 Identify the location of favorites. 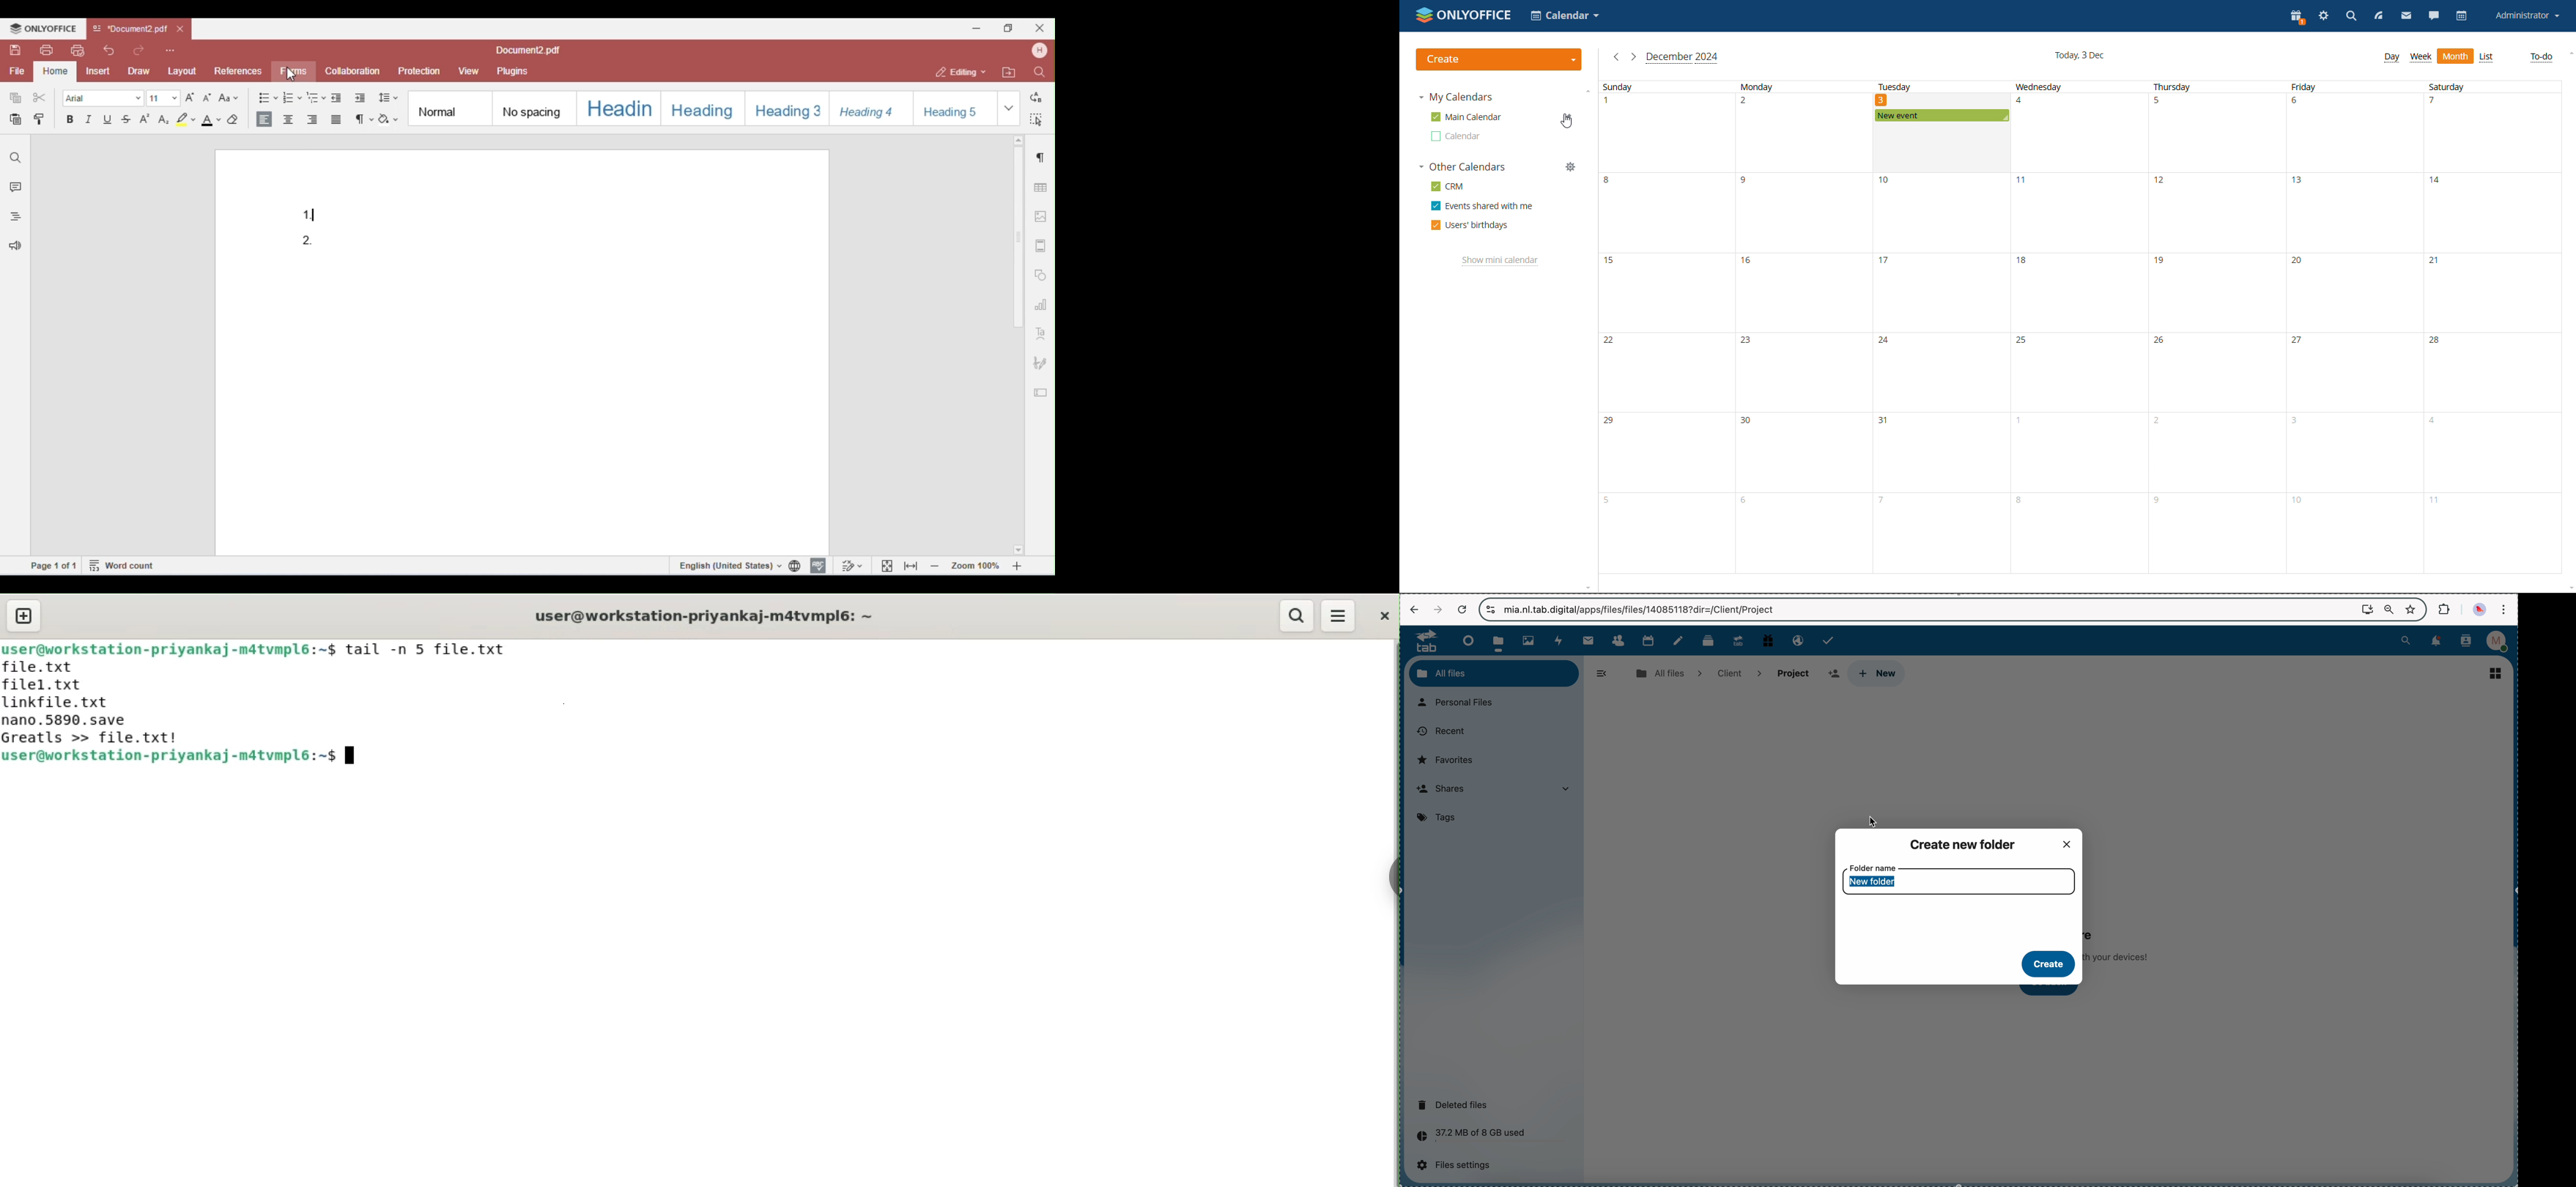
(2412, 609).